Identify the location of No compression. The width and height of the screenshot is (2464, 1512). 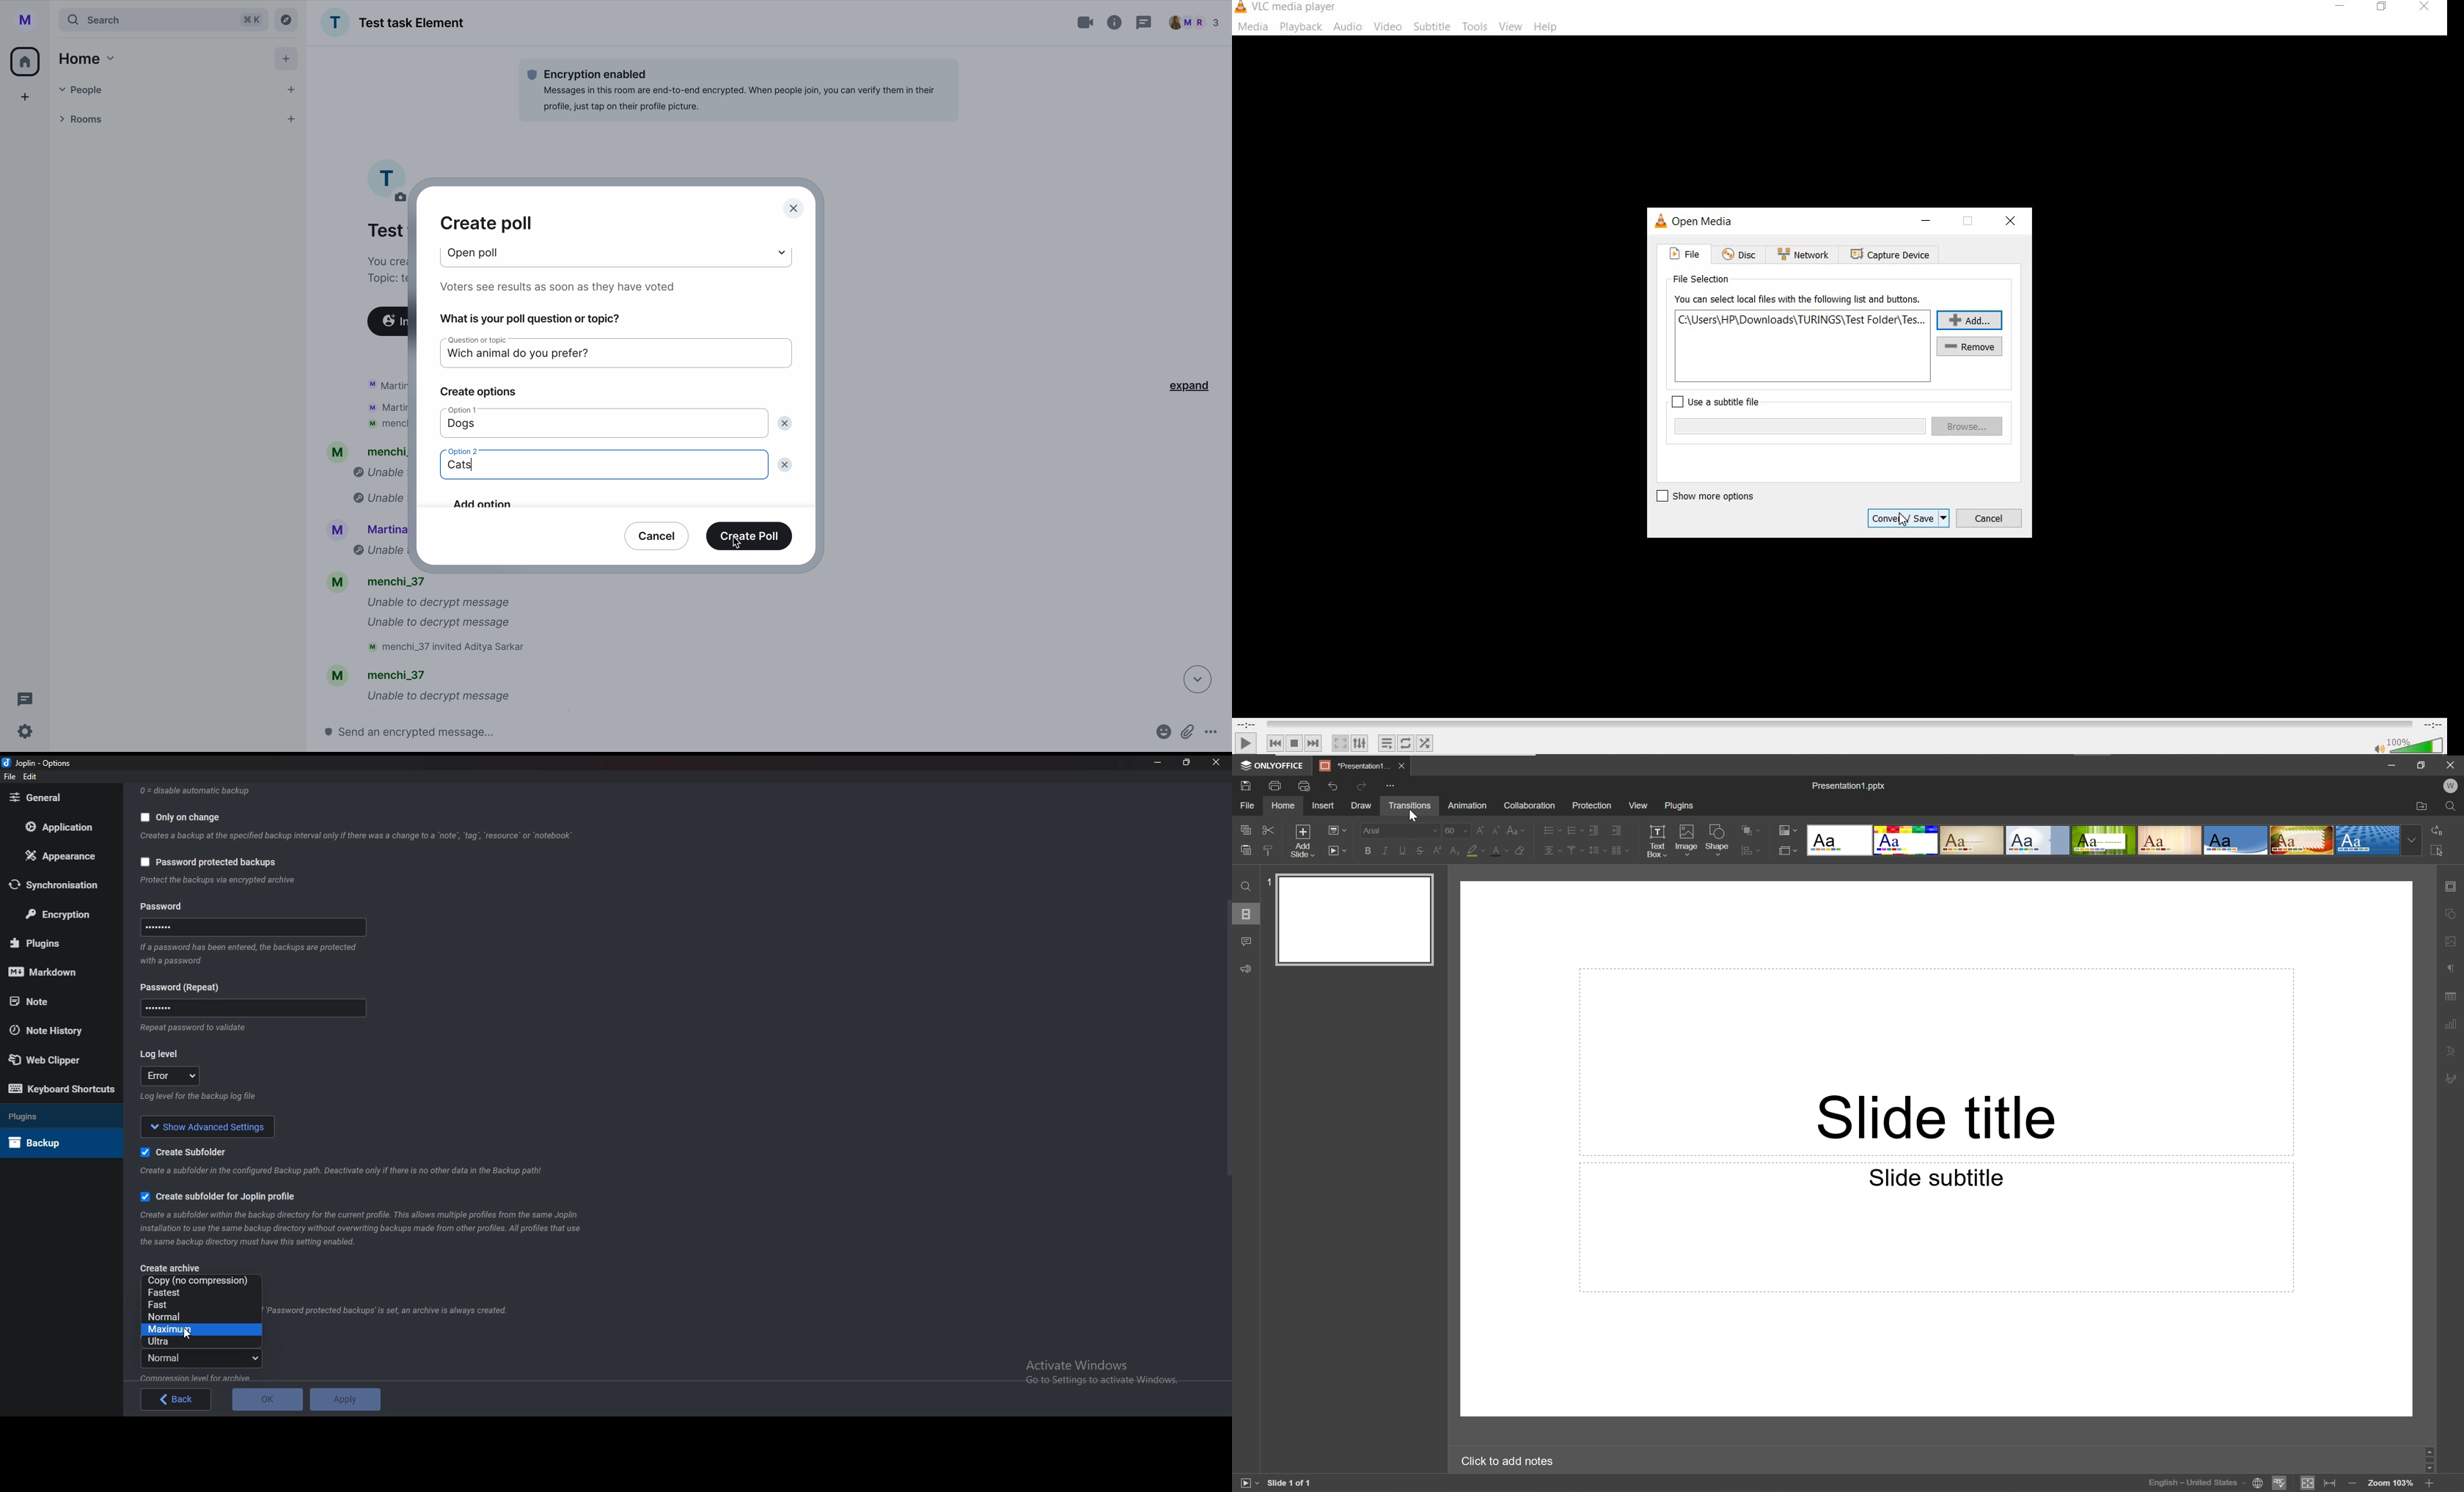
(201, 1281).